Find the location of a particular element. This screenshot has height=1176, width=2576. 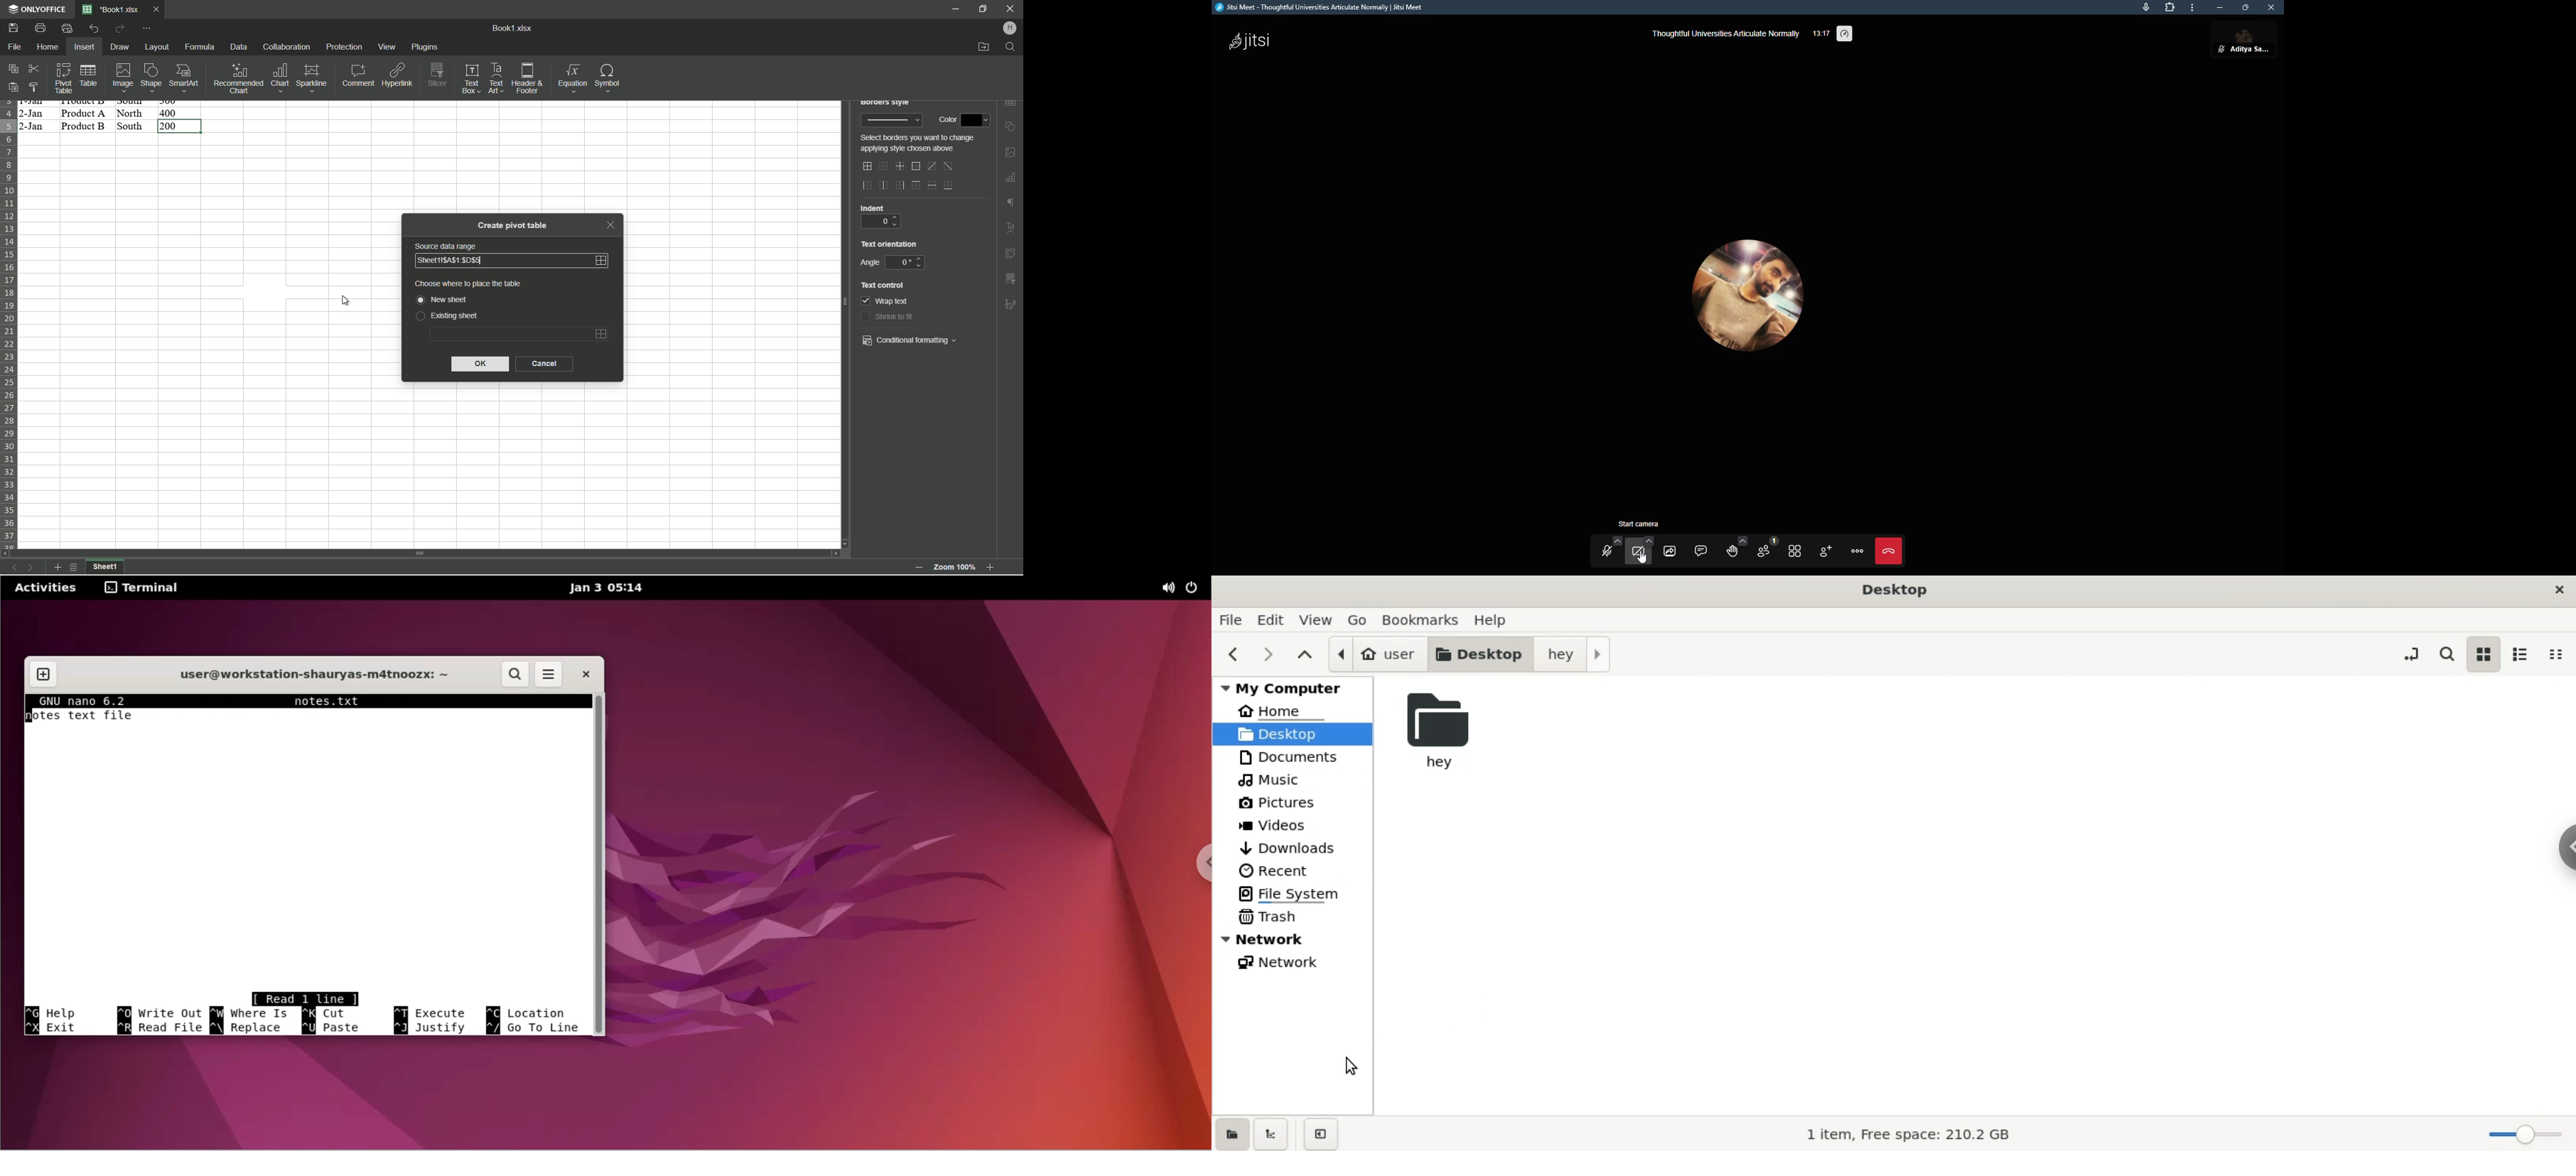

Hyperlink is located at coordinates (398, 76).